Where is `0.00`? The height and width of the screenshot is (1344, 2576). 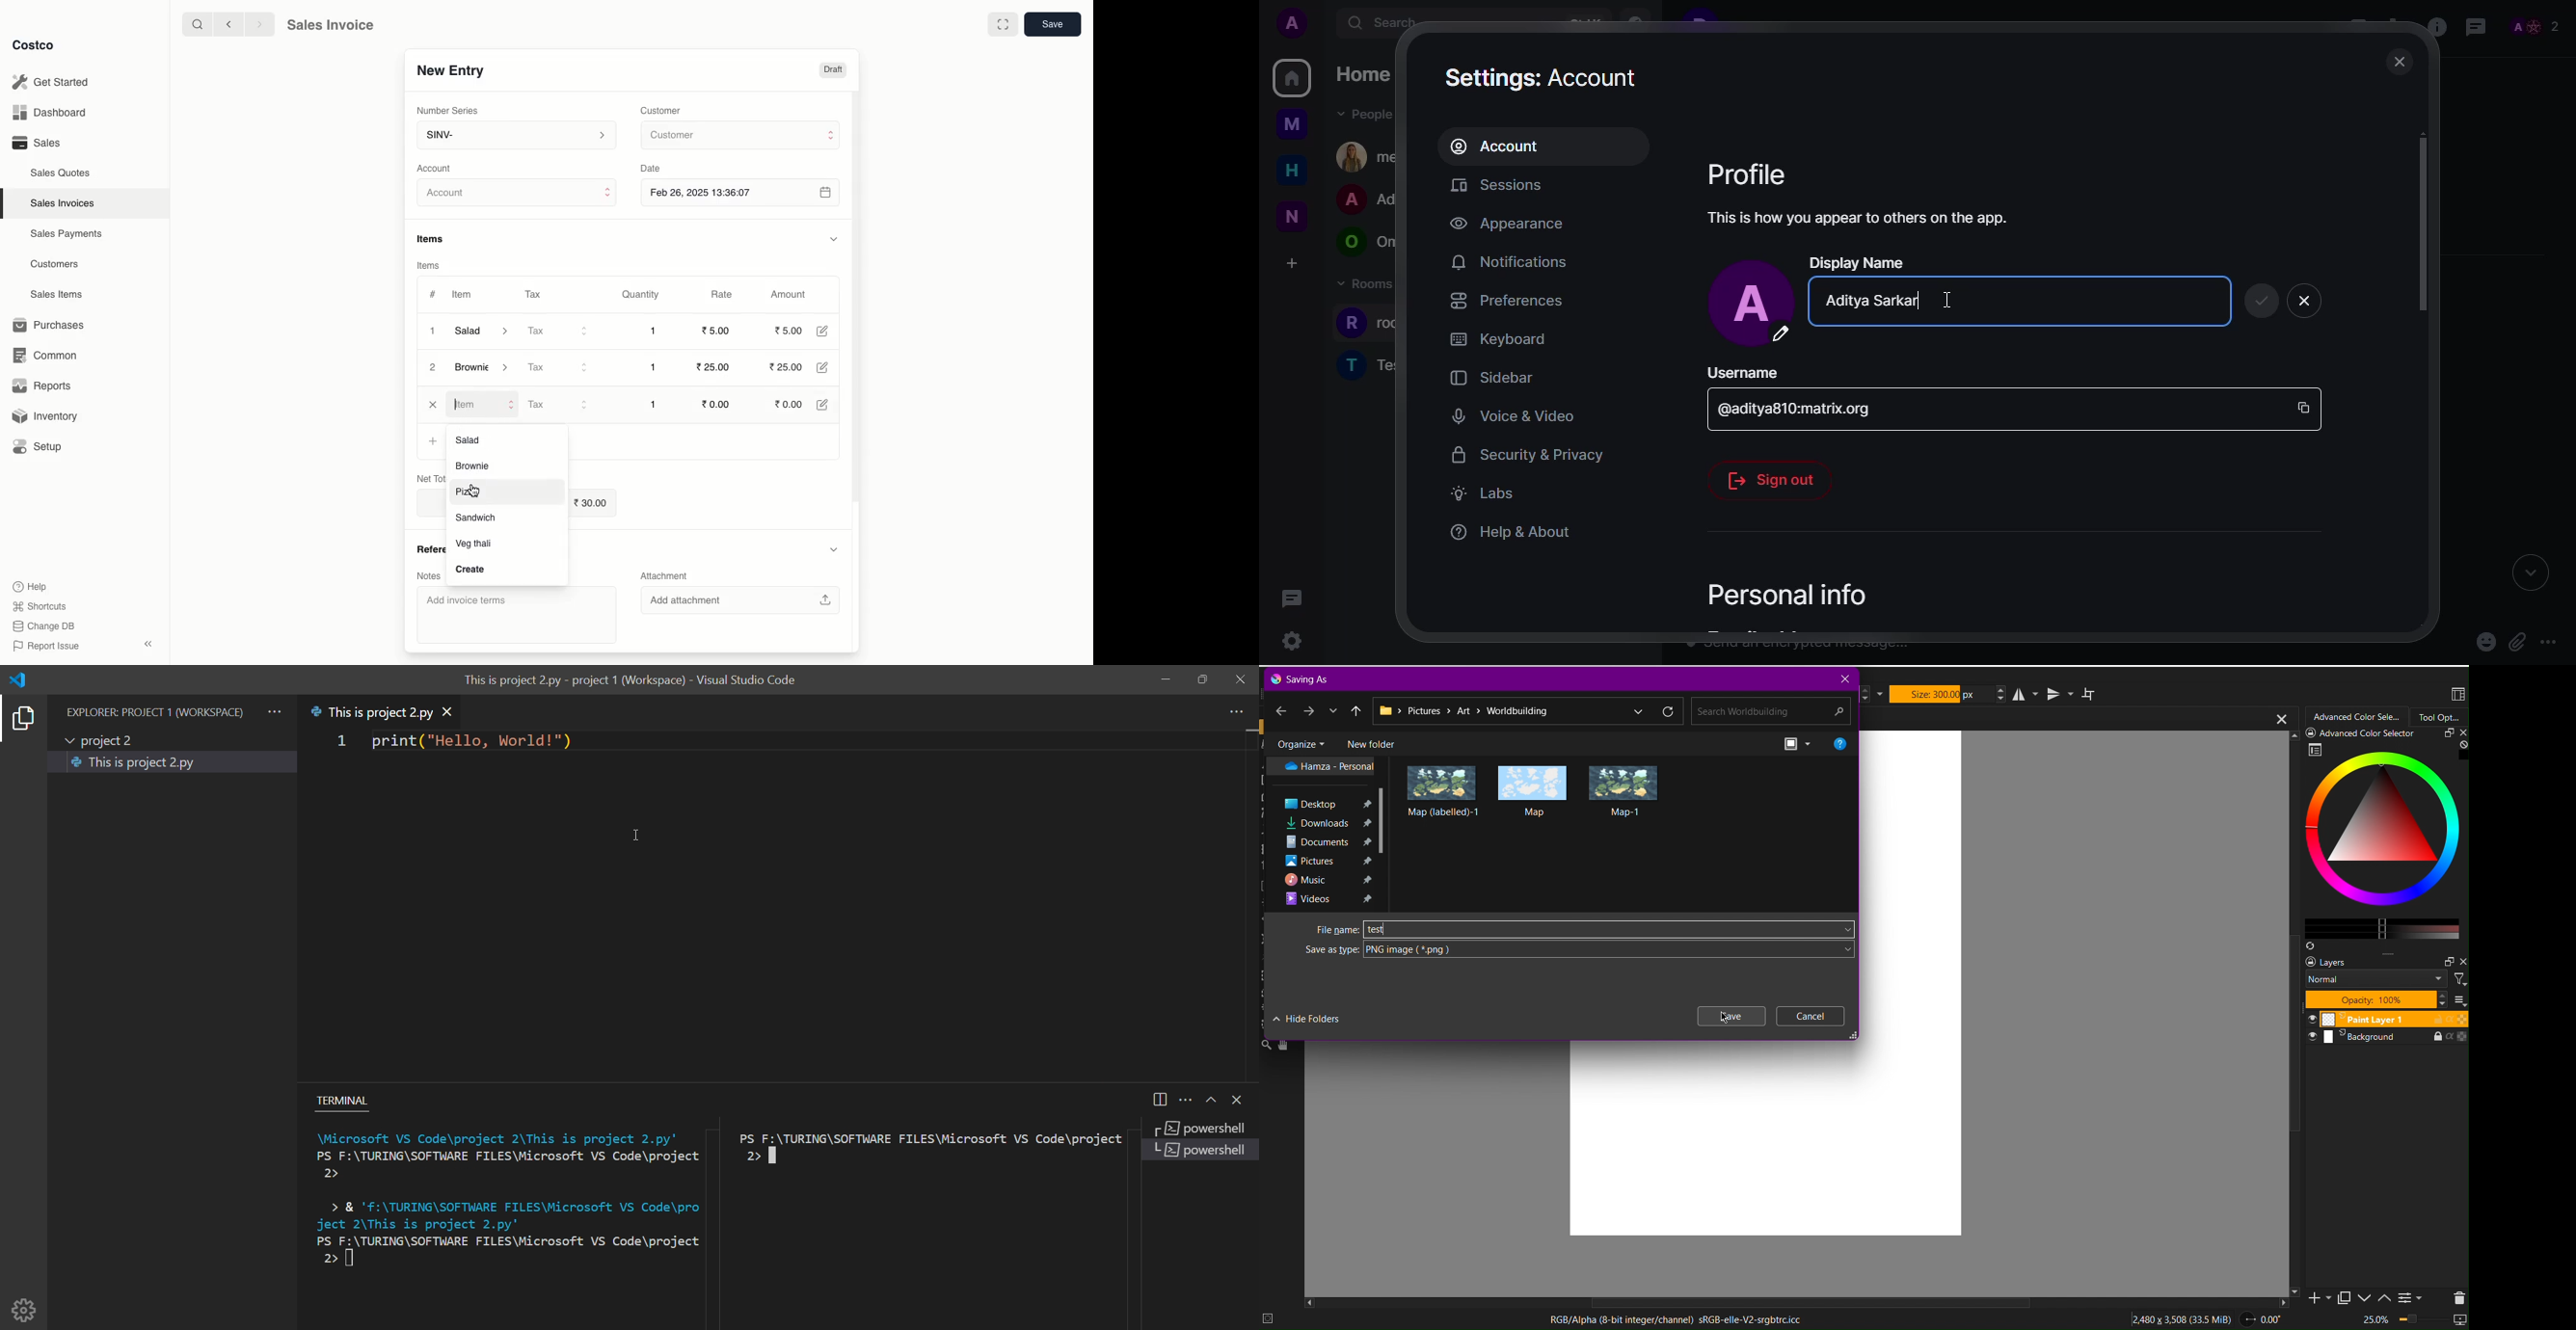
0.00 is located at coordinates (719, 403).